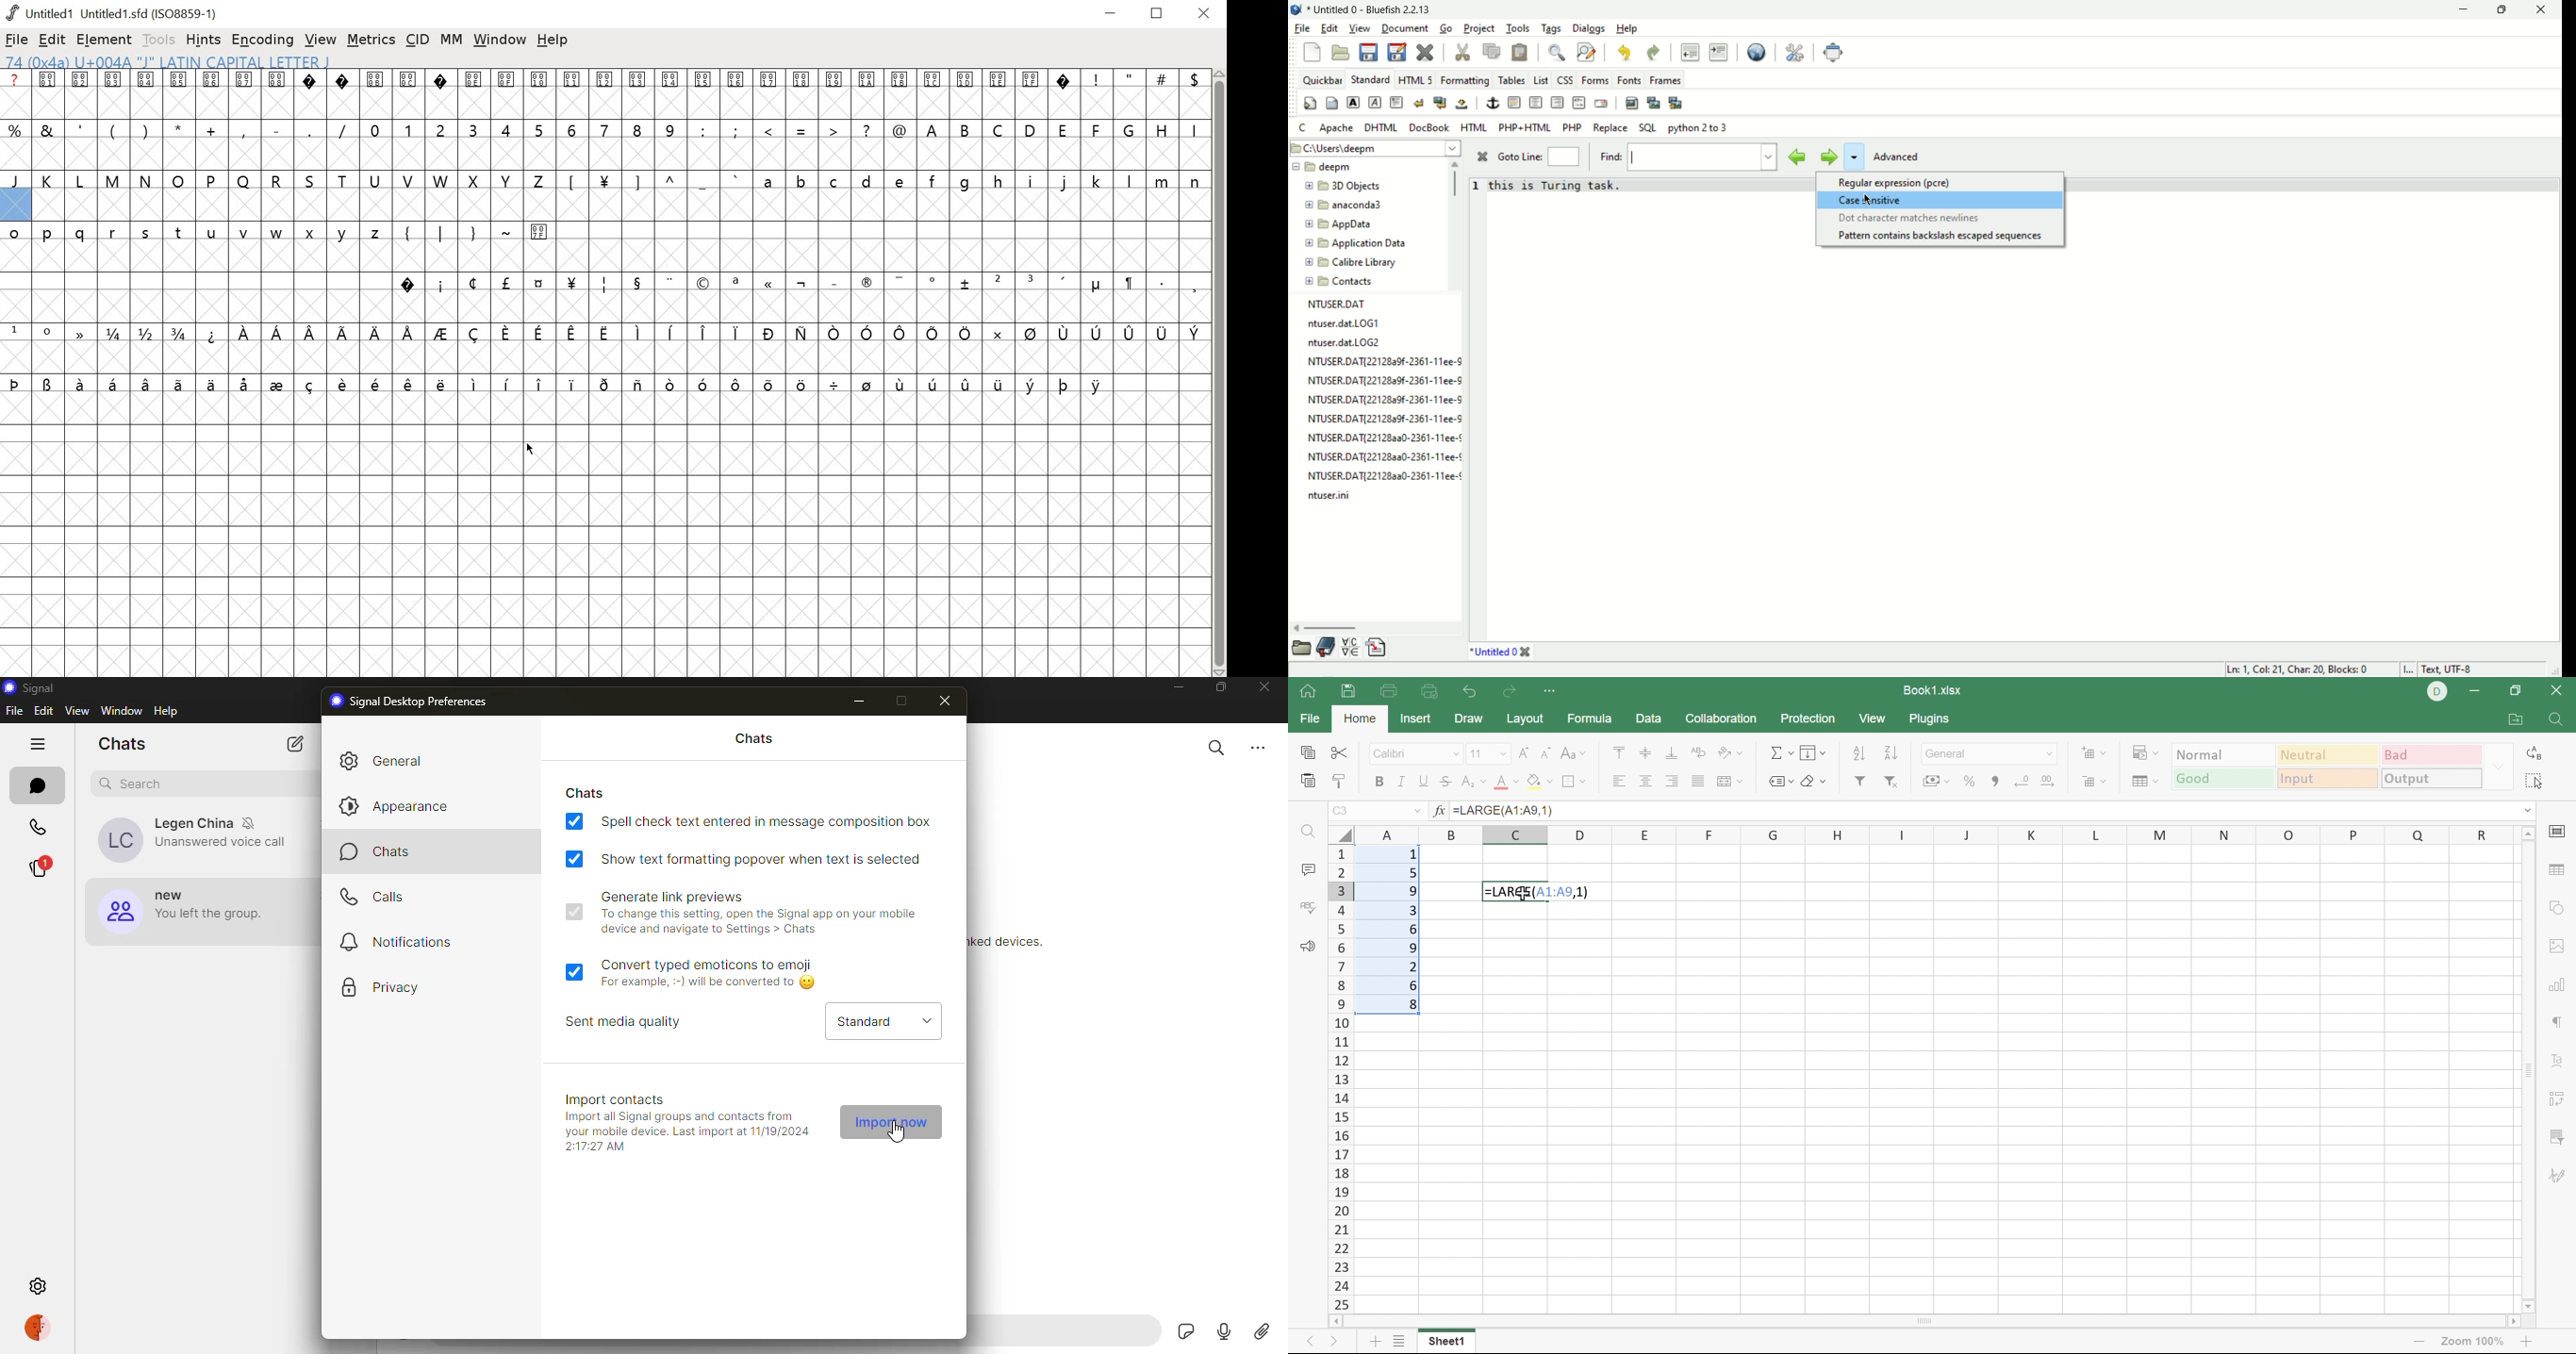  Describe the element at coordinates (1412, 910) in the screenshot. I see `3` at that location.